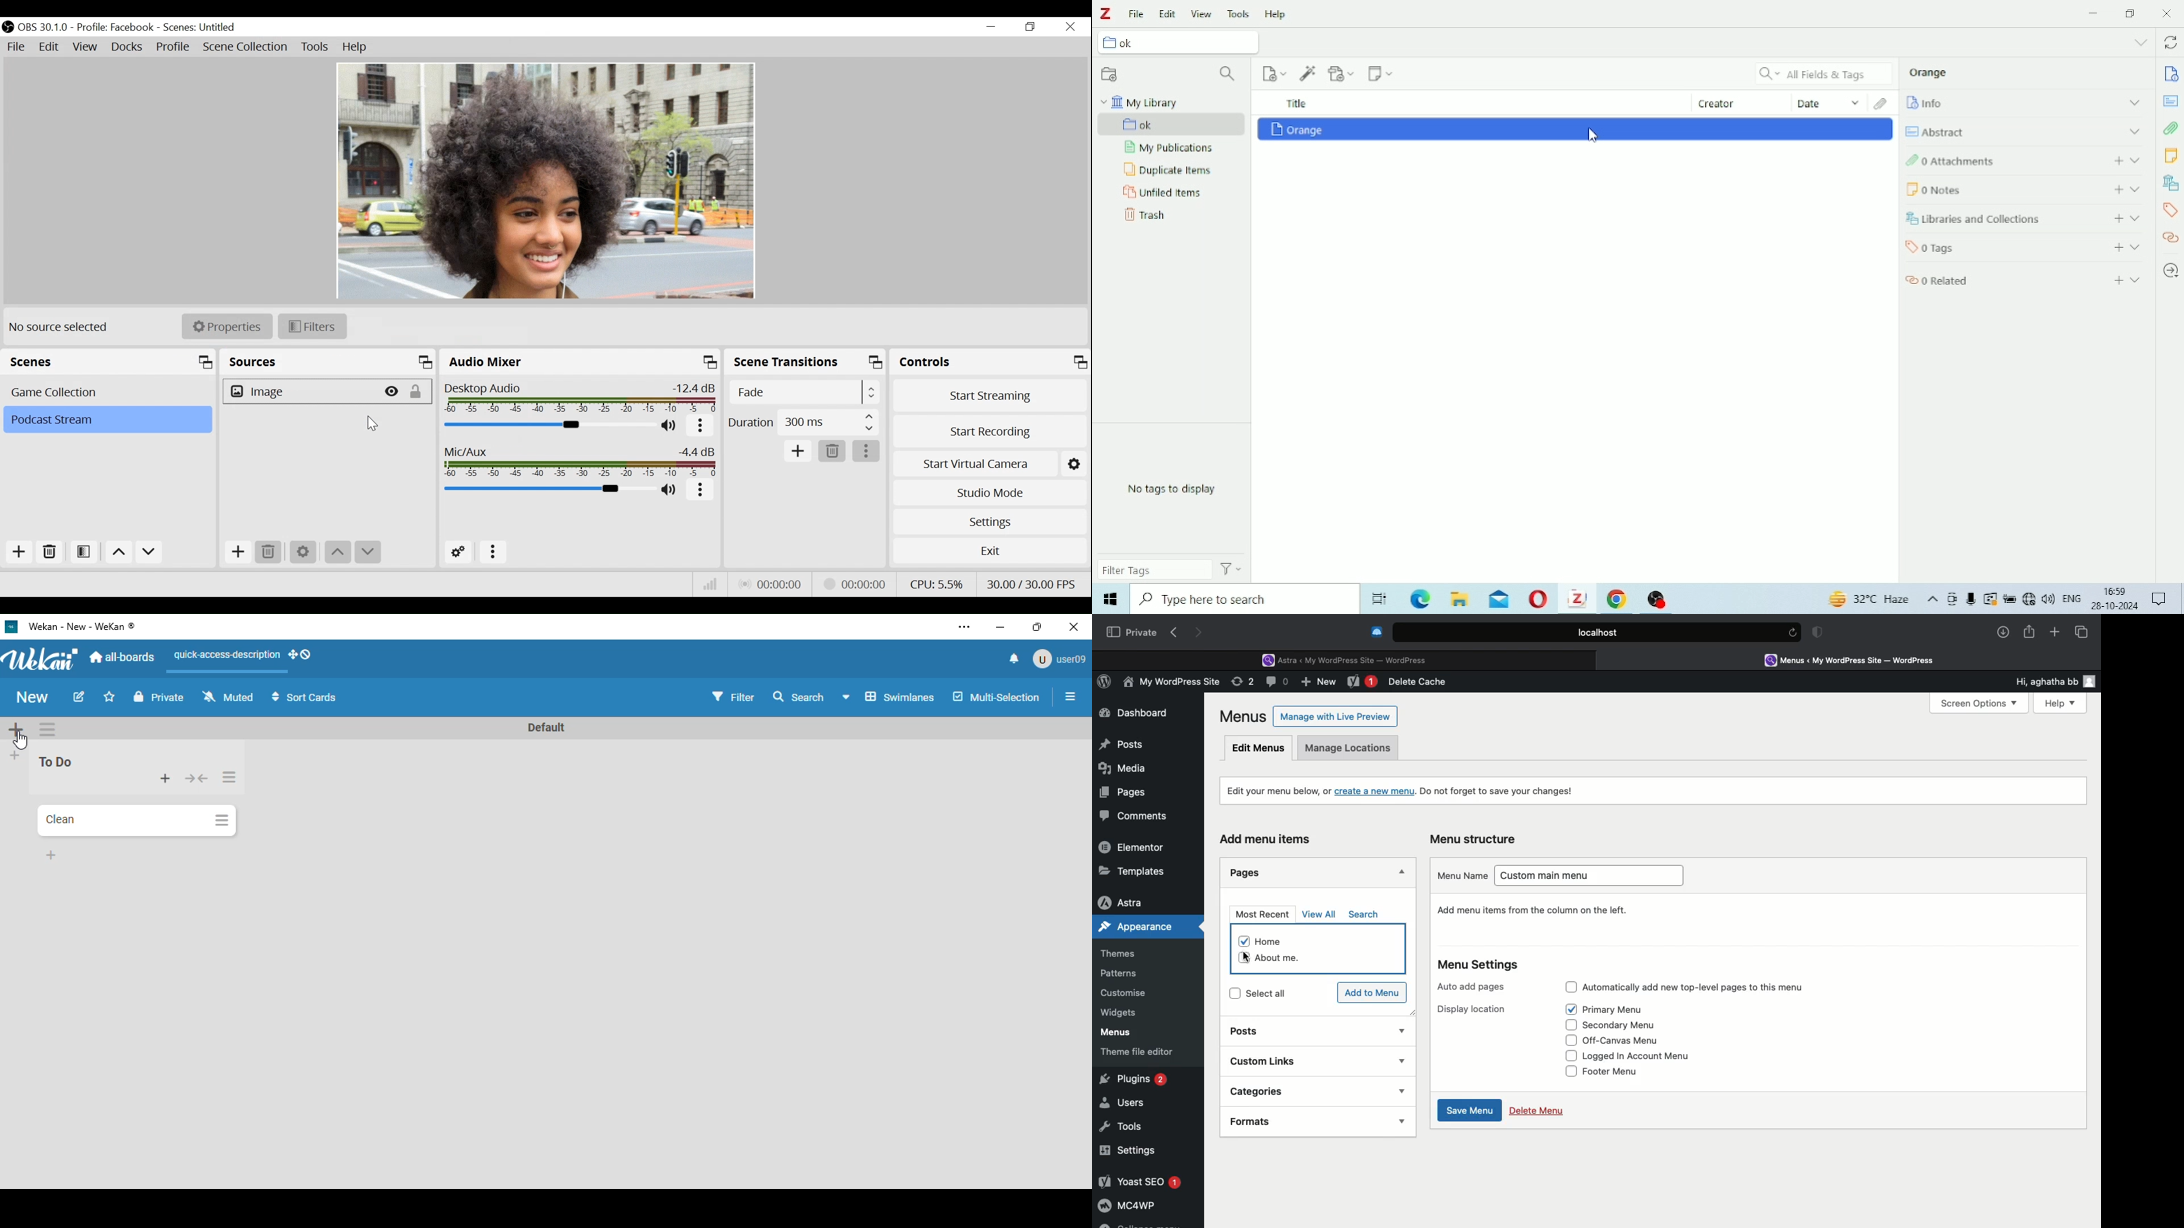  What do you see at coordinates (1120, 791) in the screenshot?
I see `Pages` at bounding box center [1120, 791].